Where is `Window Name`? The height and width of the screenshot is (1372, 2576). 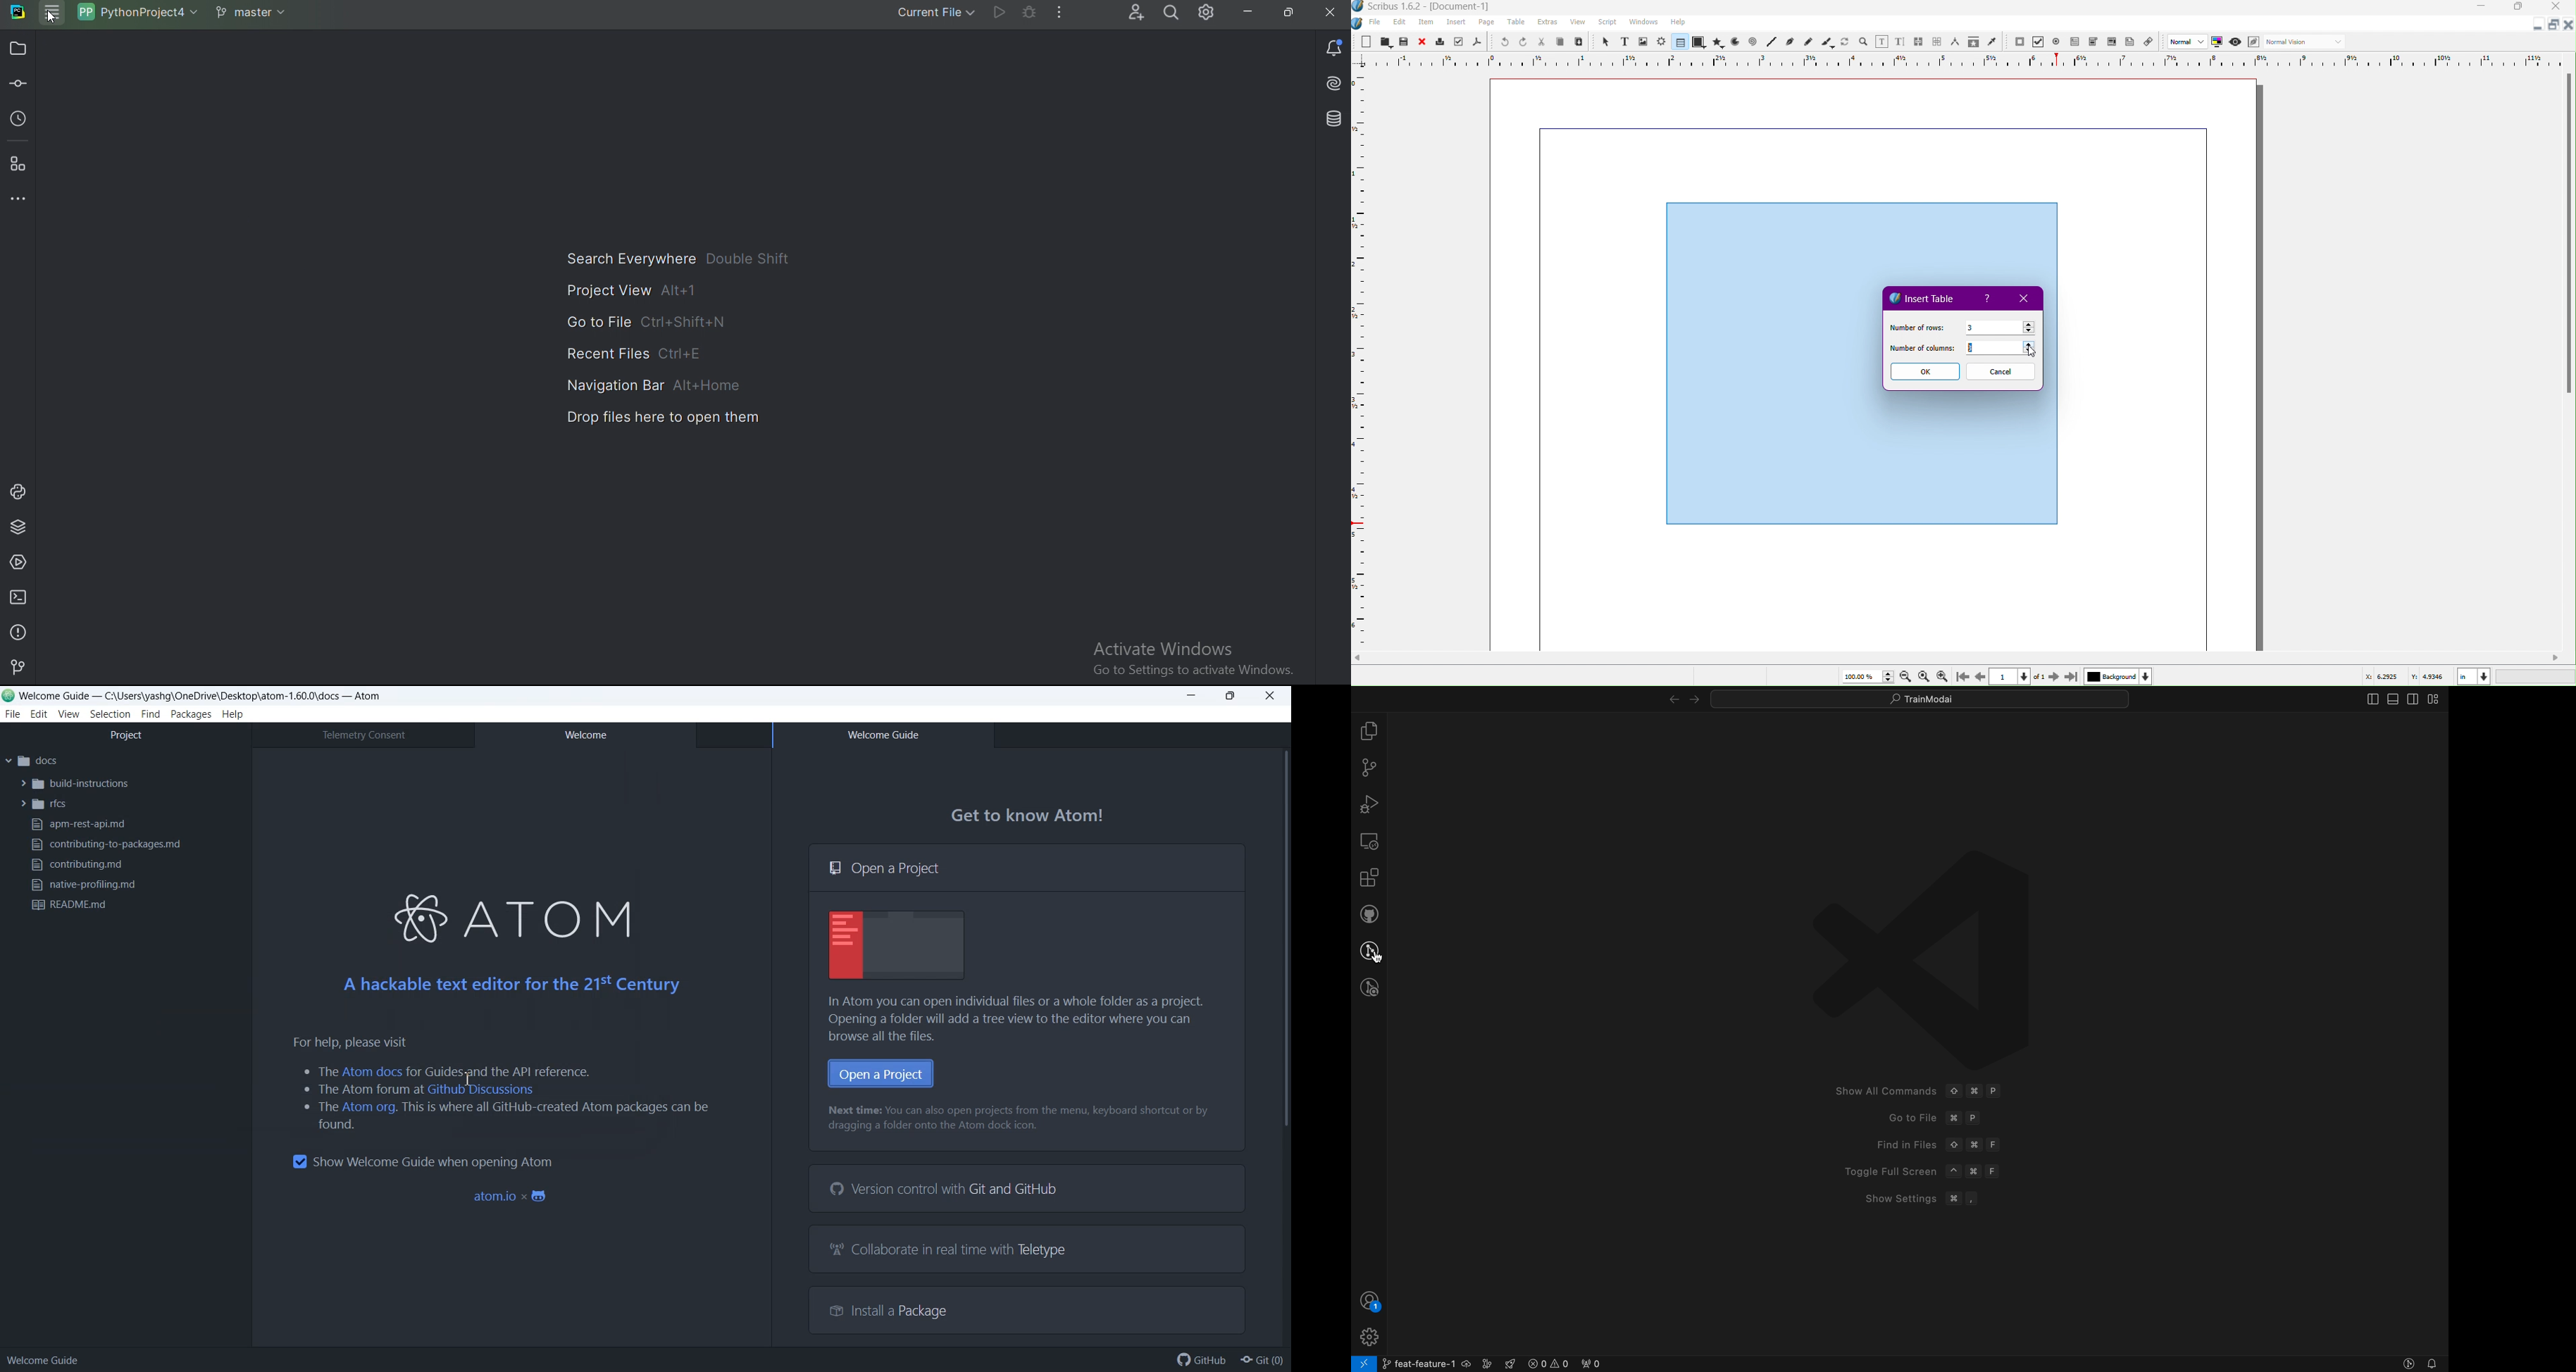
Window Name is located at coordinates (1428, 7).